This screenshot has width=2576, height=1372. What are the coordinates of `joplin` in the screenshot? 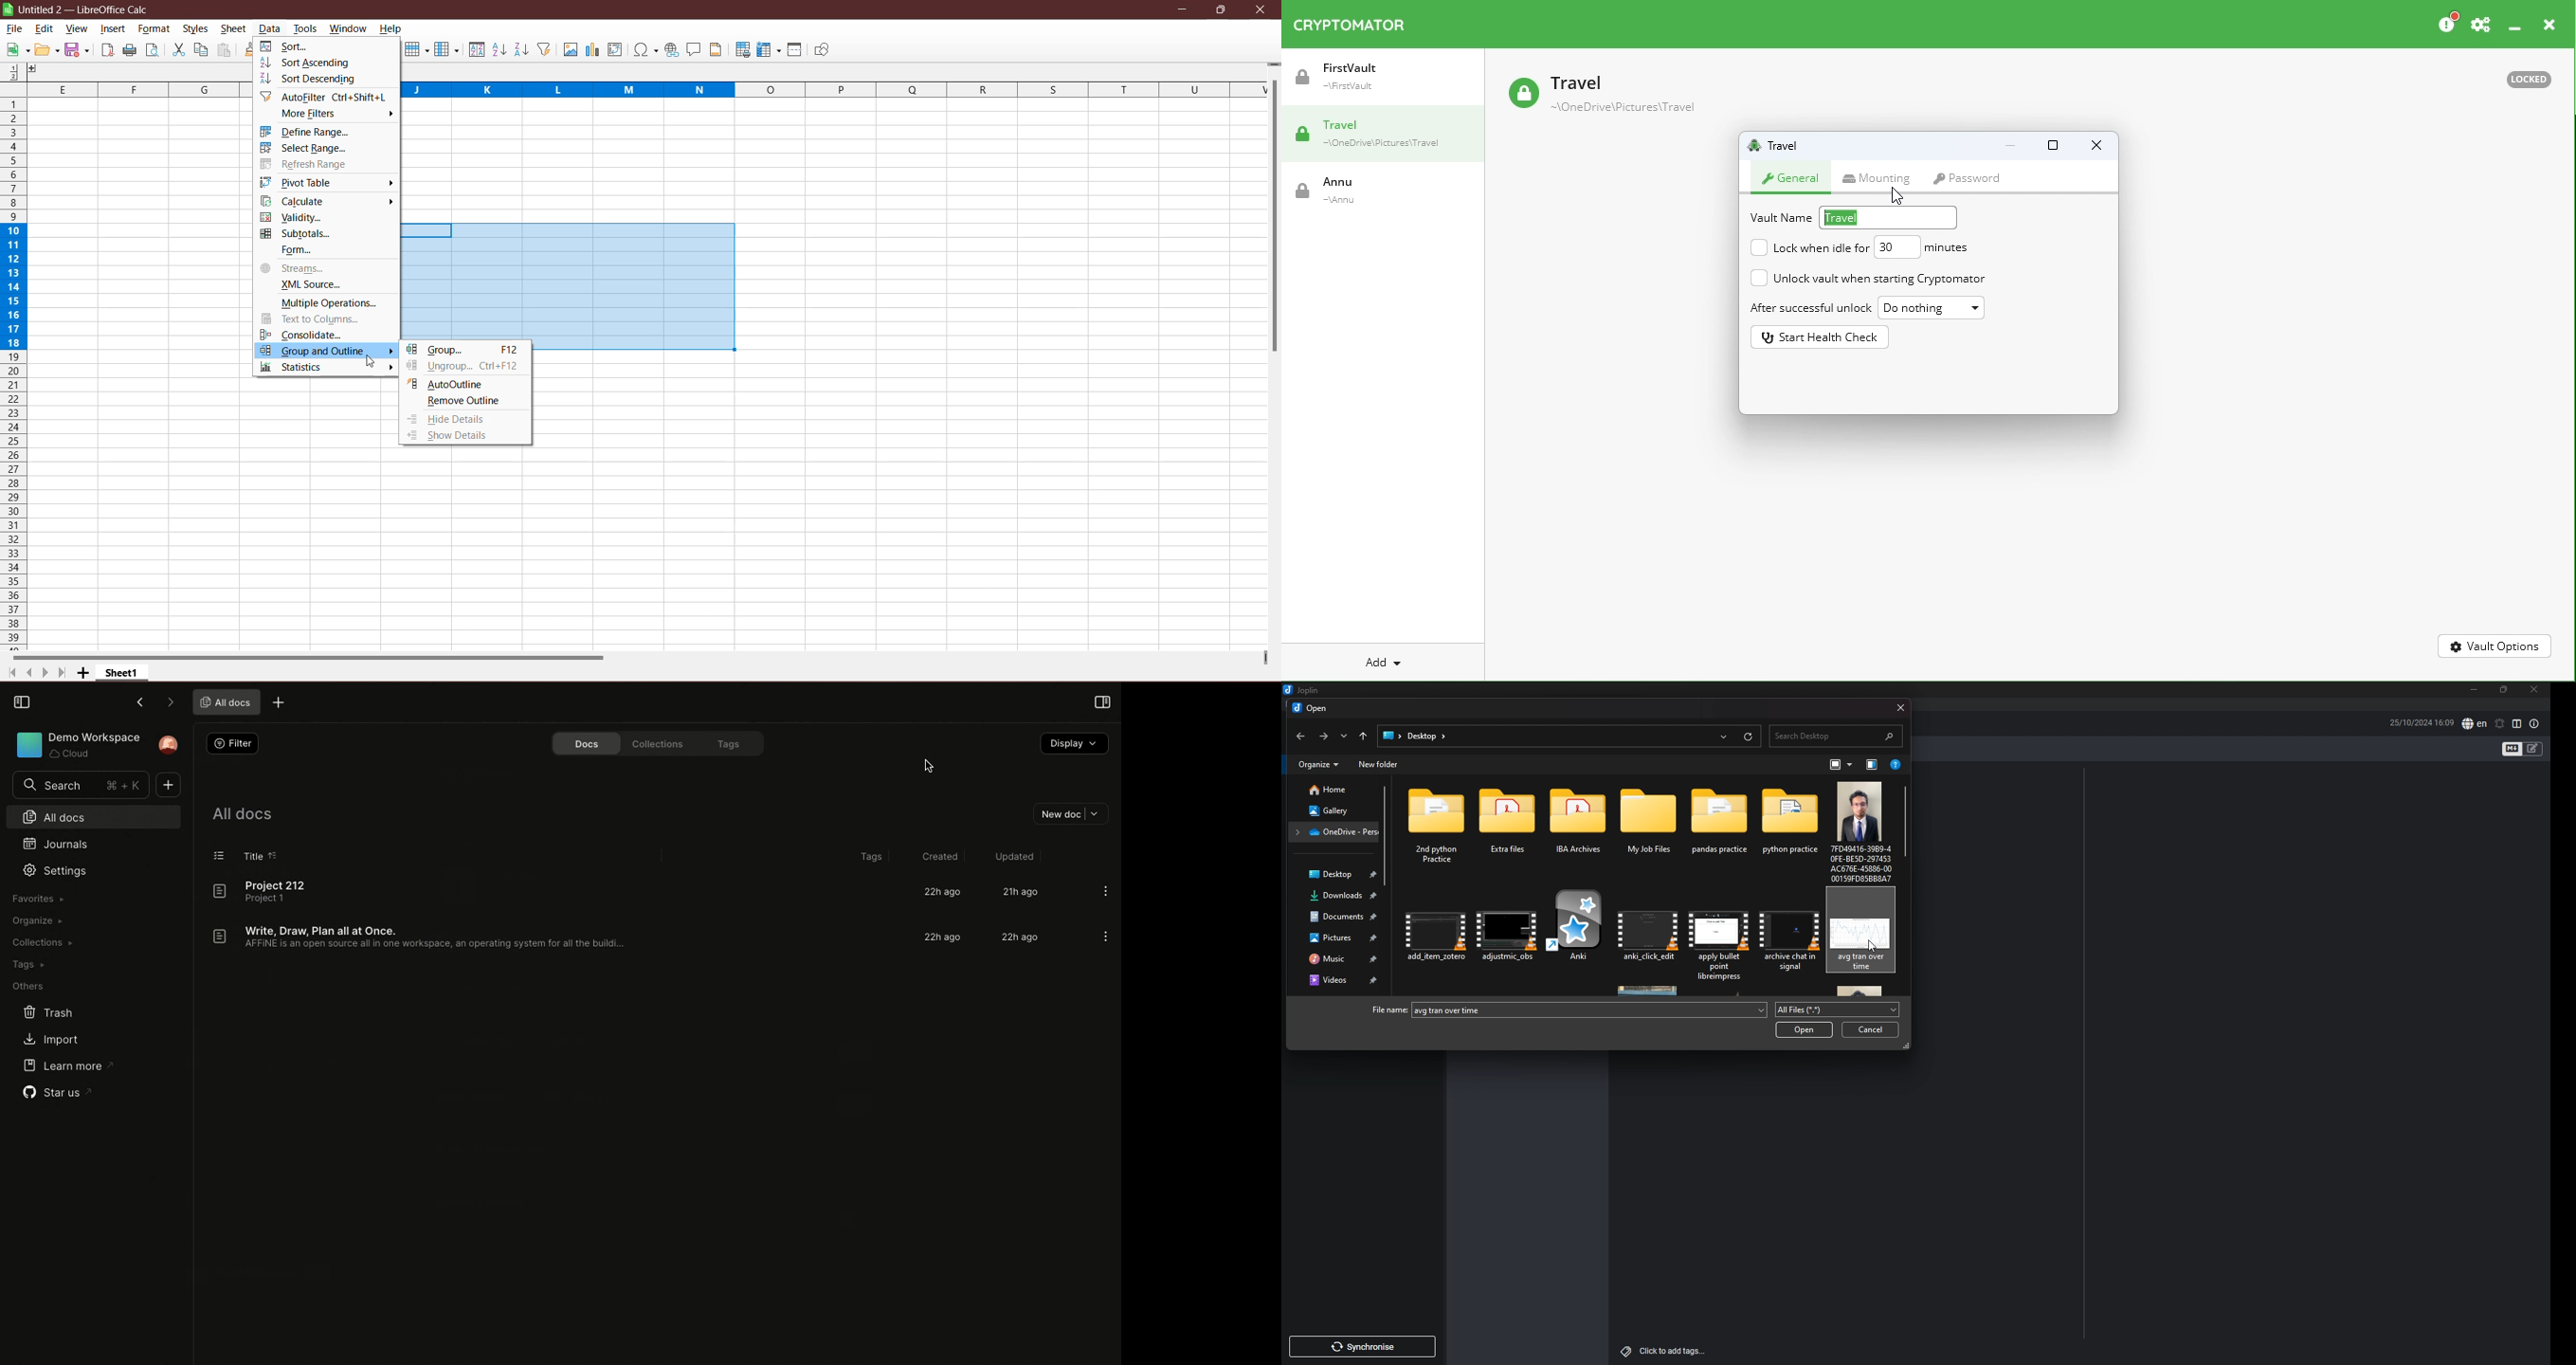 It's located at (1303, 690).